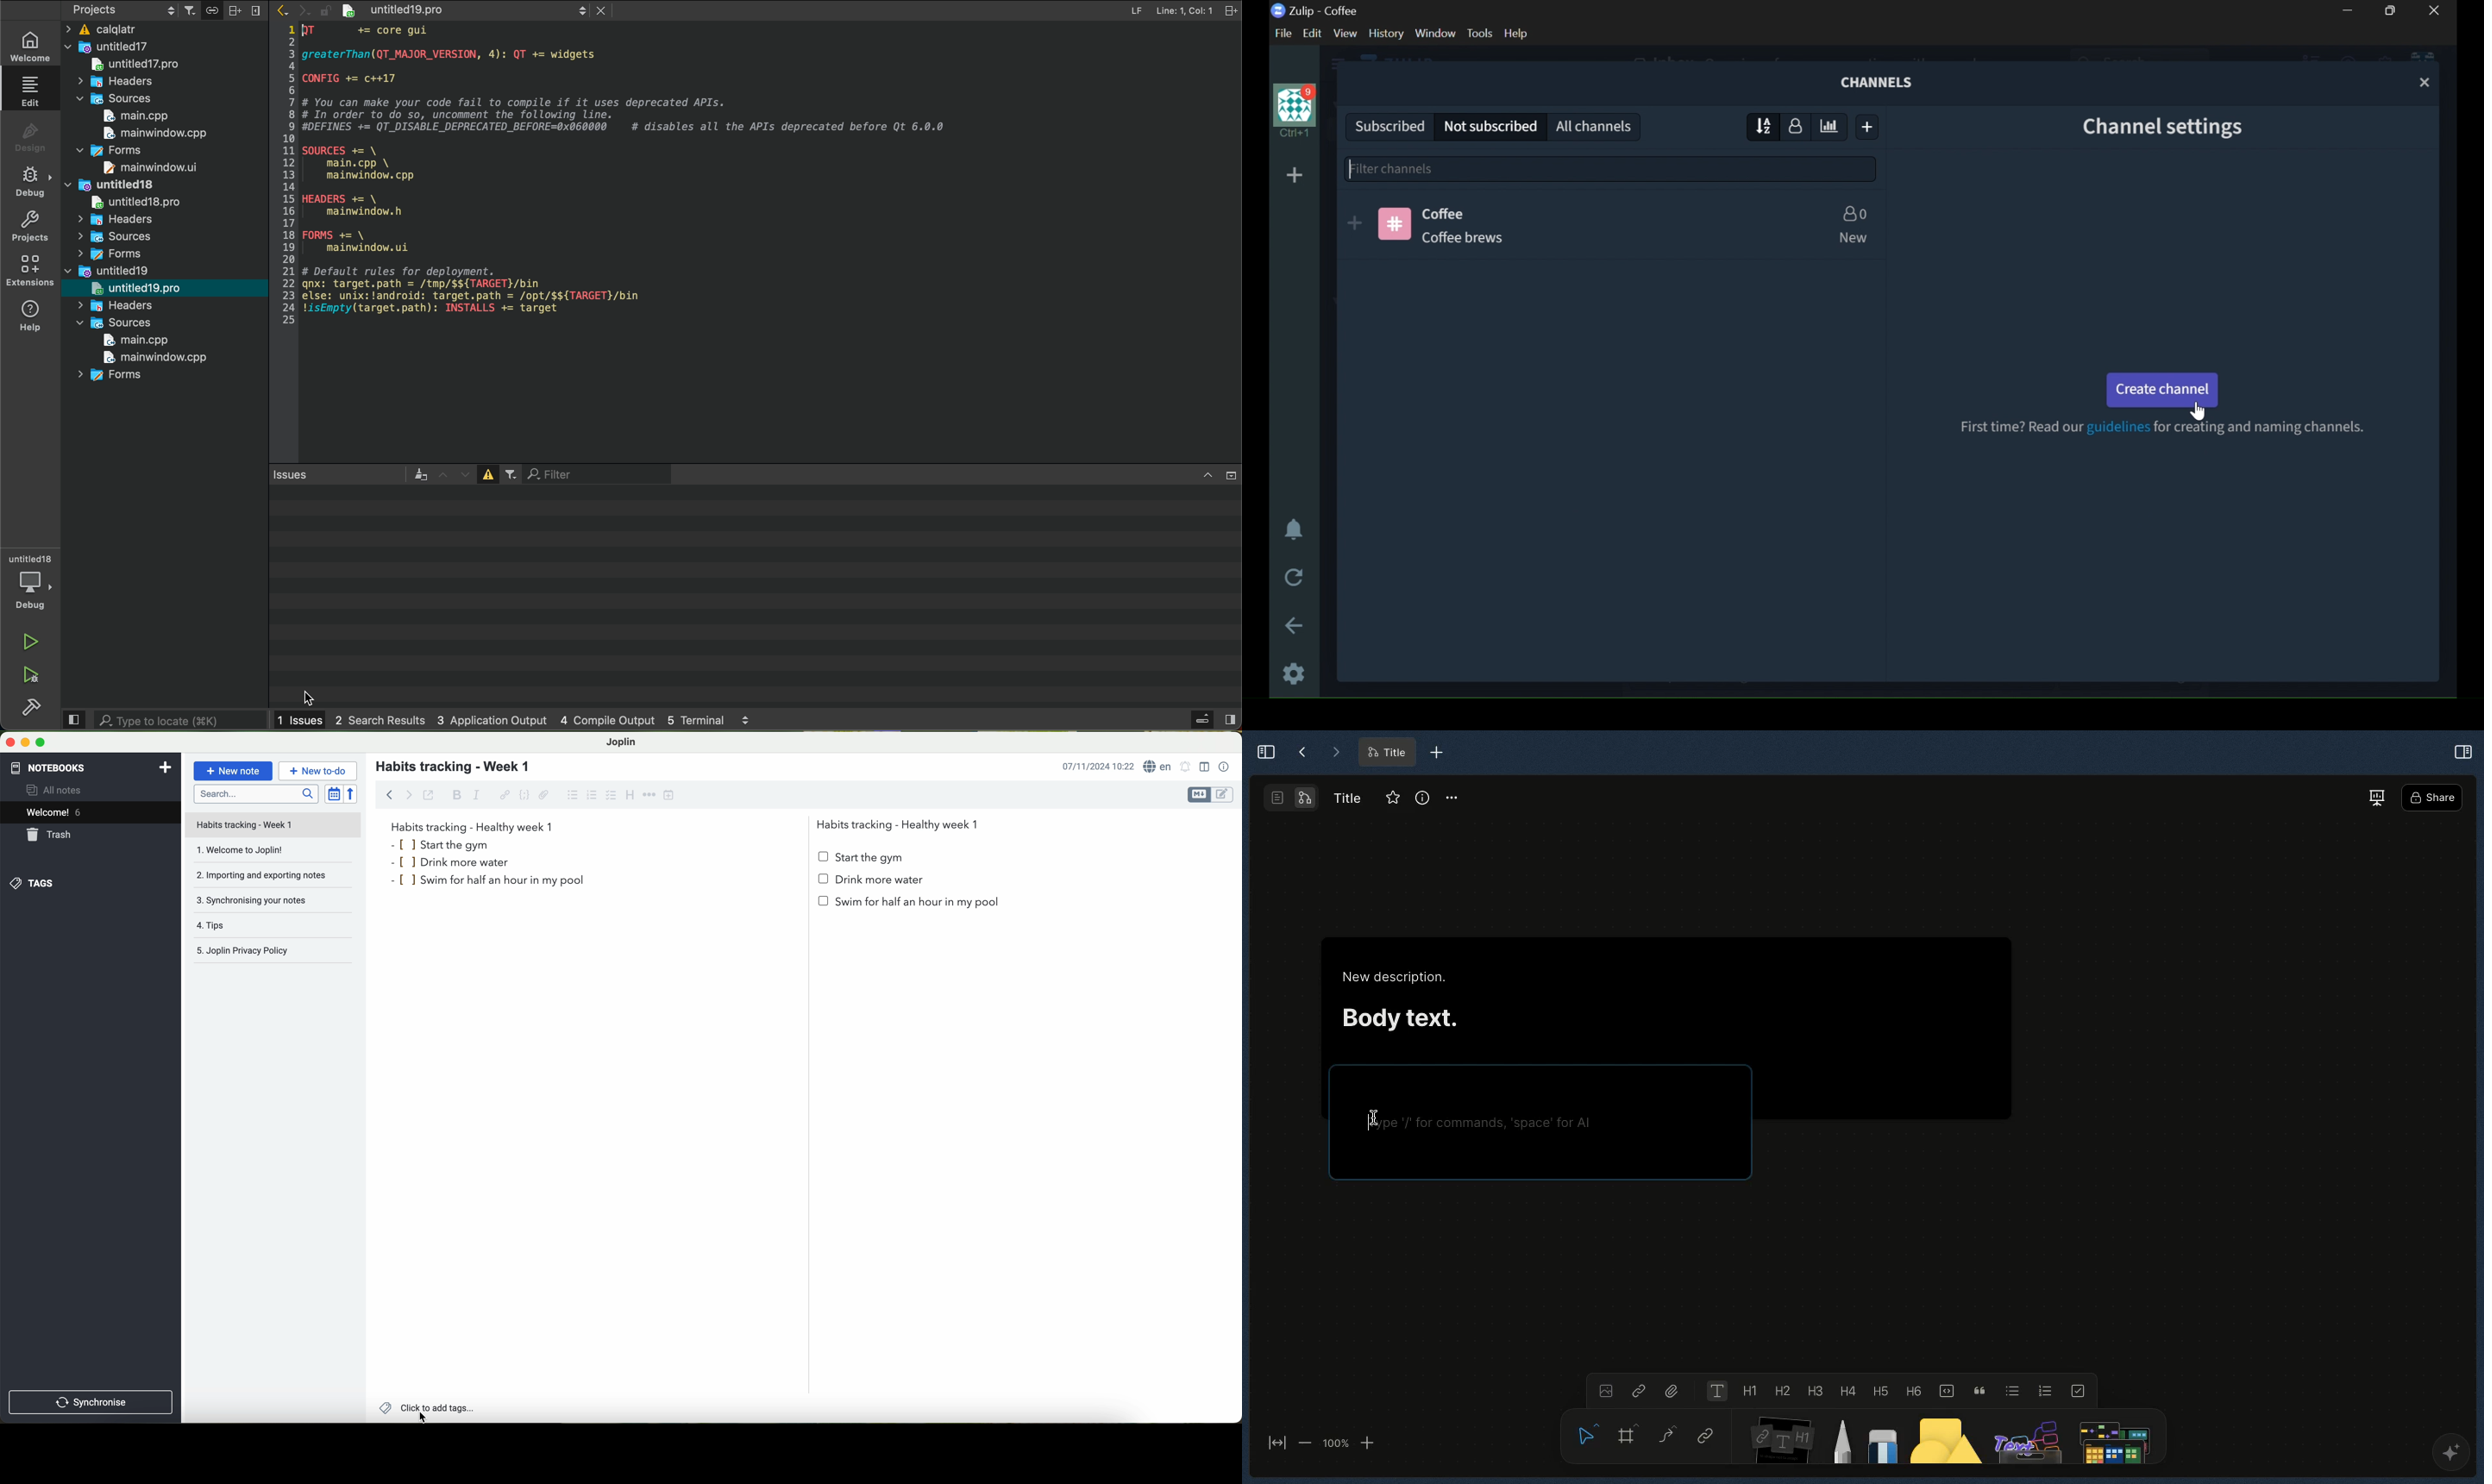 The width and height of the screenshot is (2492, 1484). Describe the element at coordinates (669, 795) in the screenshot. I see `insert time` at that location.